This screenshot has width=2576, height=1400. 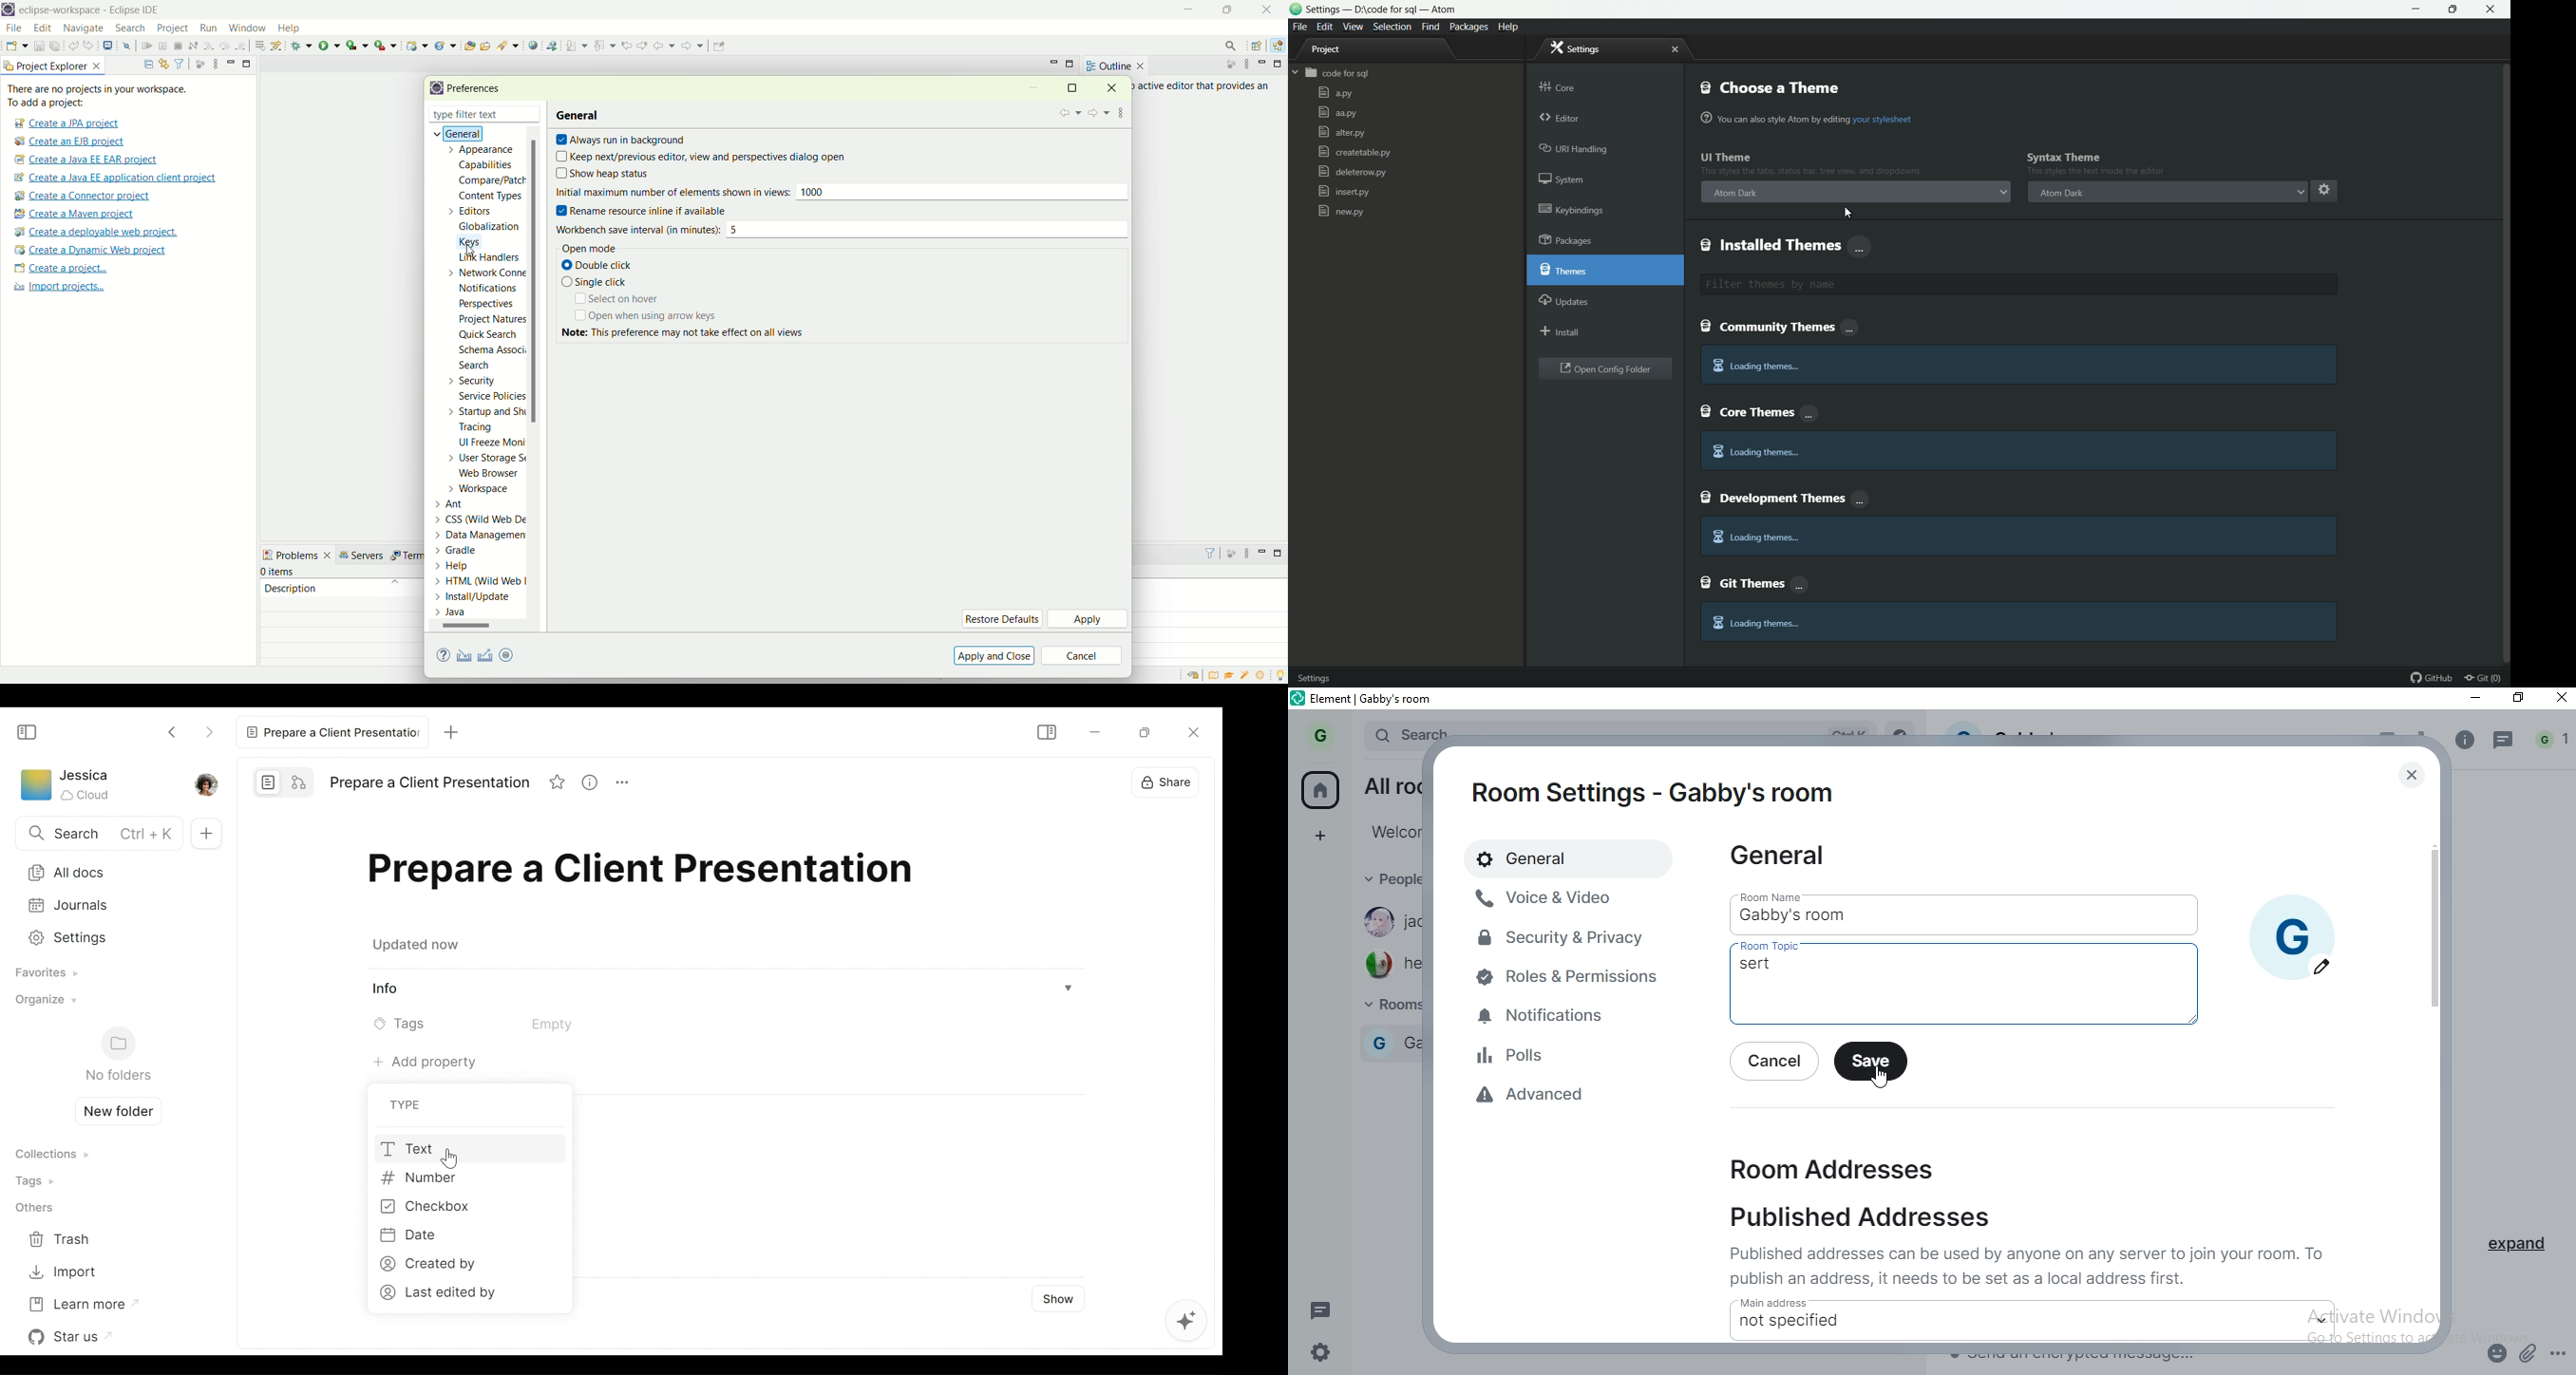 I want to click on filter themes by name, so click(x=2019, y=285).